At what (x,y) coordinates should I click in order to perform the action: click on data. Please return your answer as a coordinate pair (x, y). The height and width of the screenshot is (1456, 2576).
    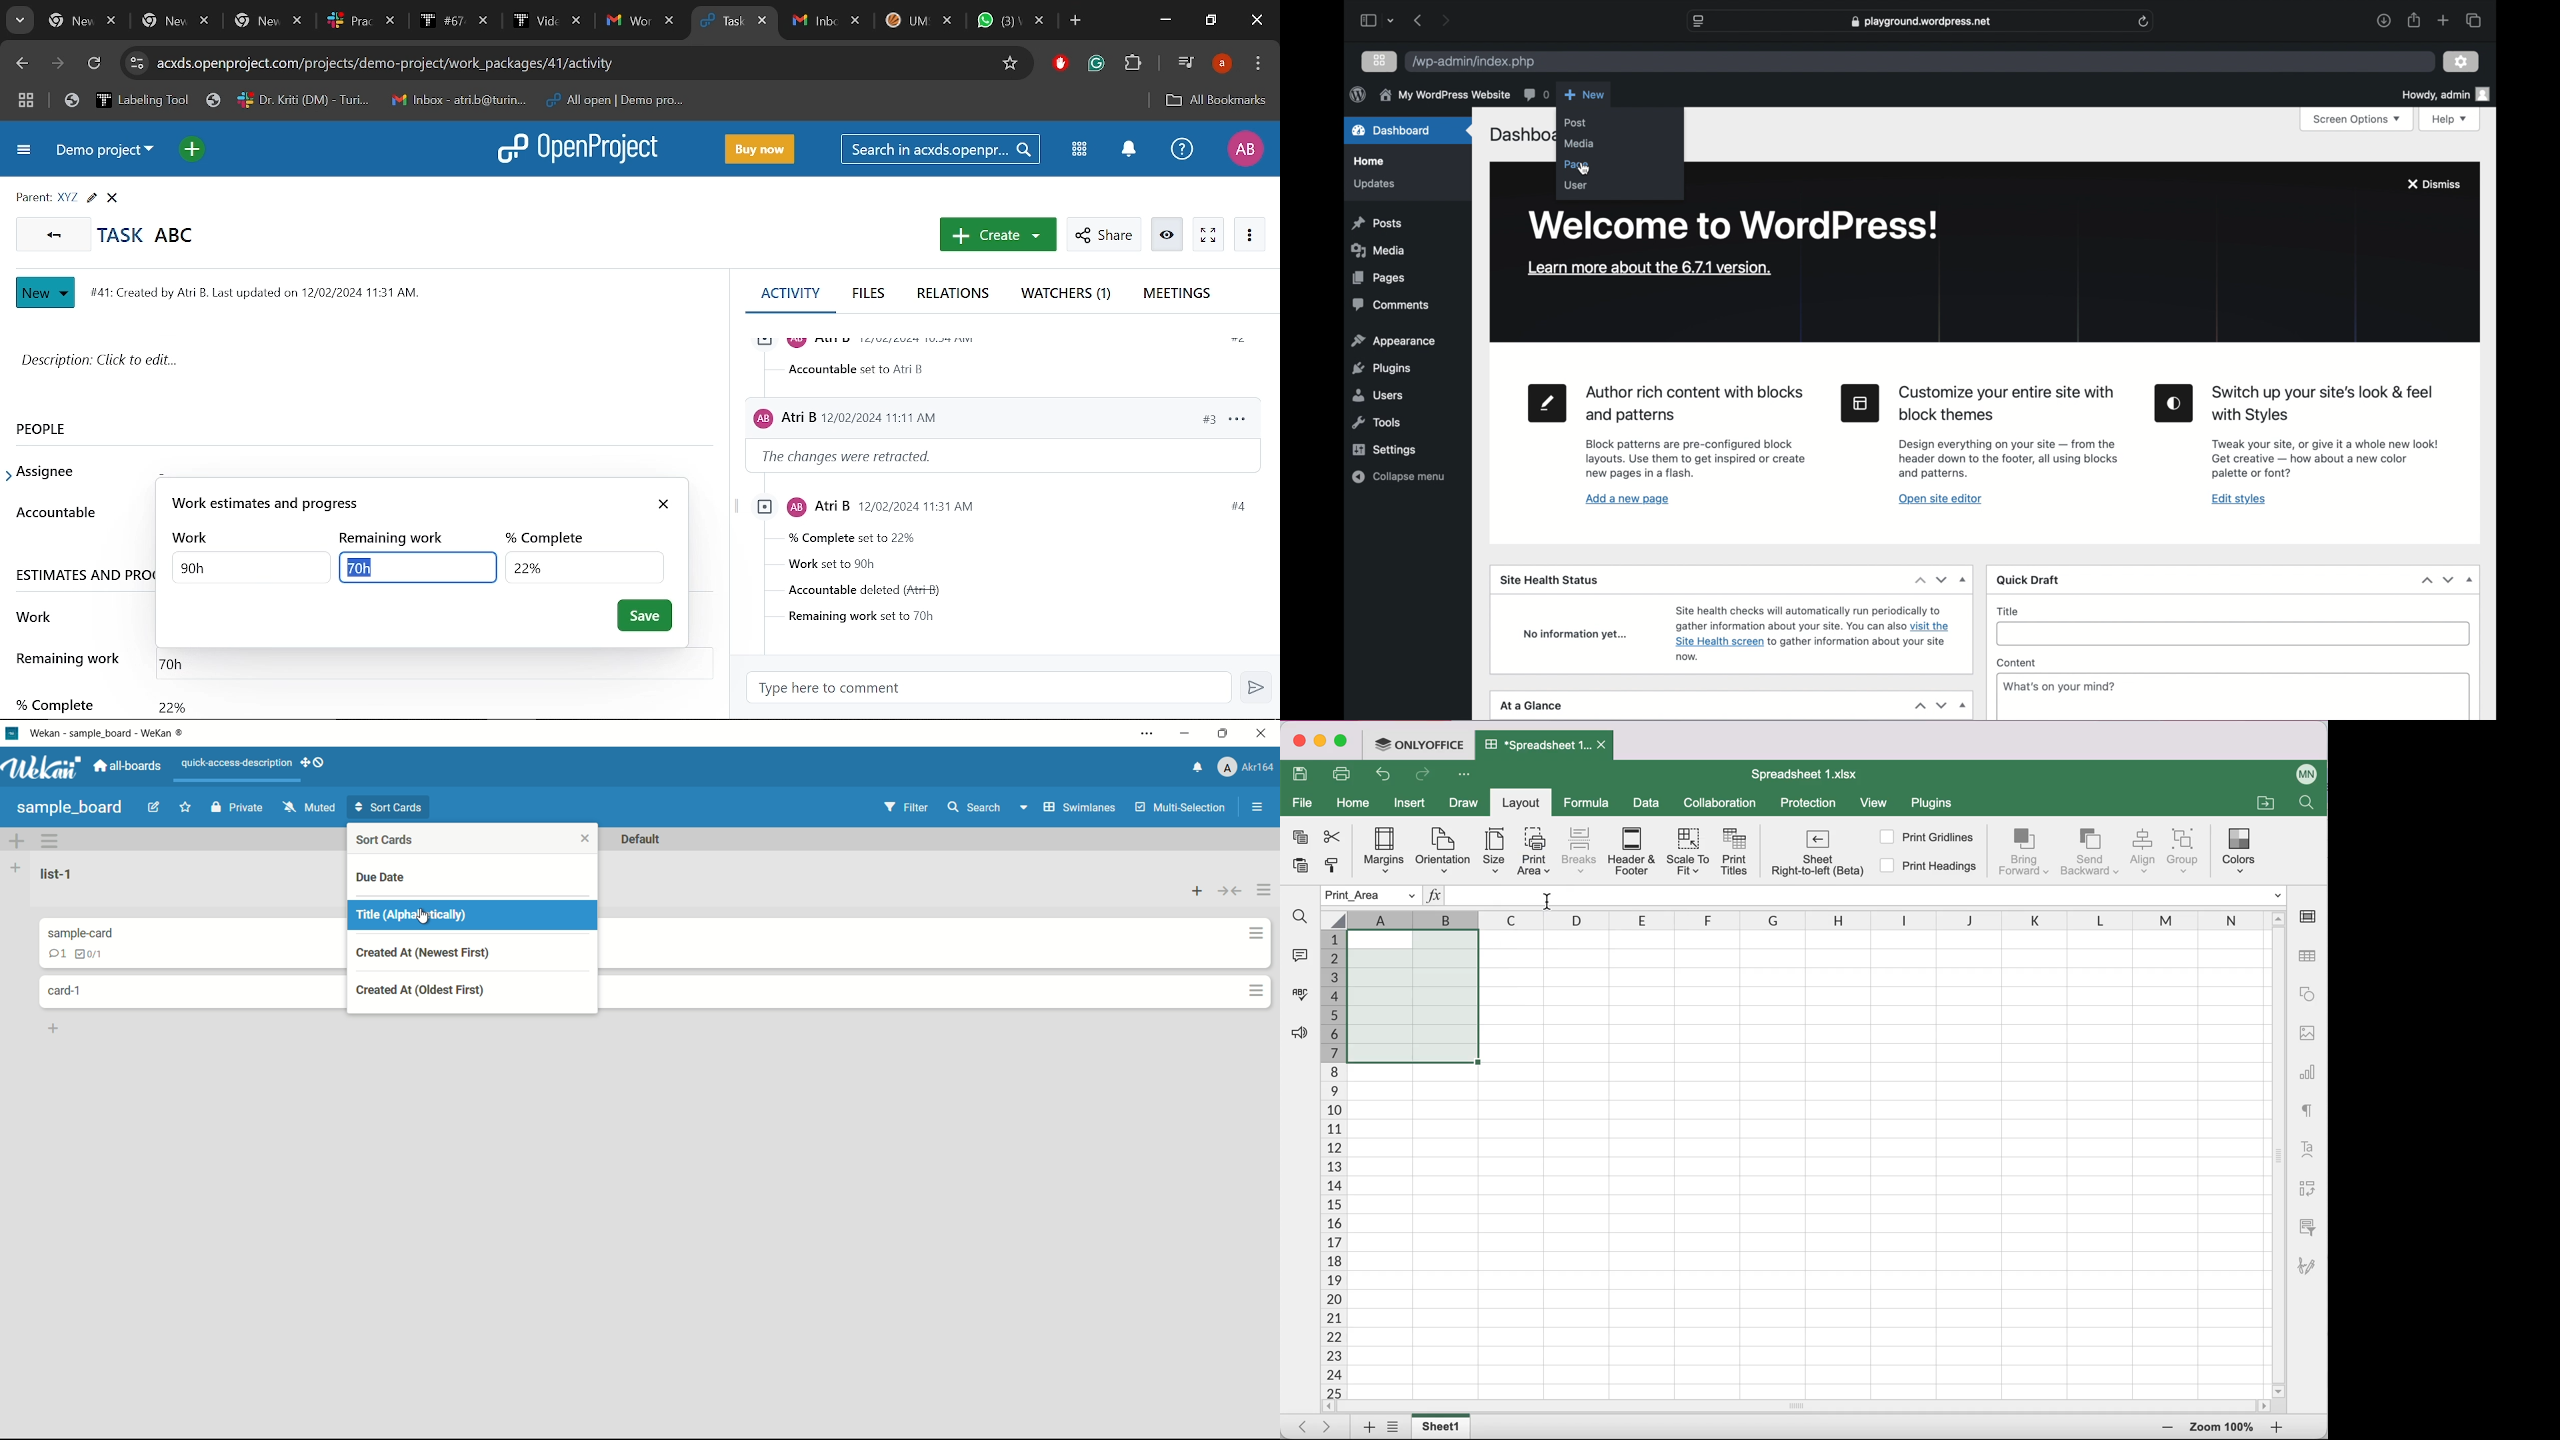
    Looking at the image, I should click on (1647, 804).